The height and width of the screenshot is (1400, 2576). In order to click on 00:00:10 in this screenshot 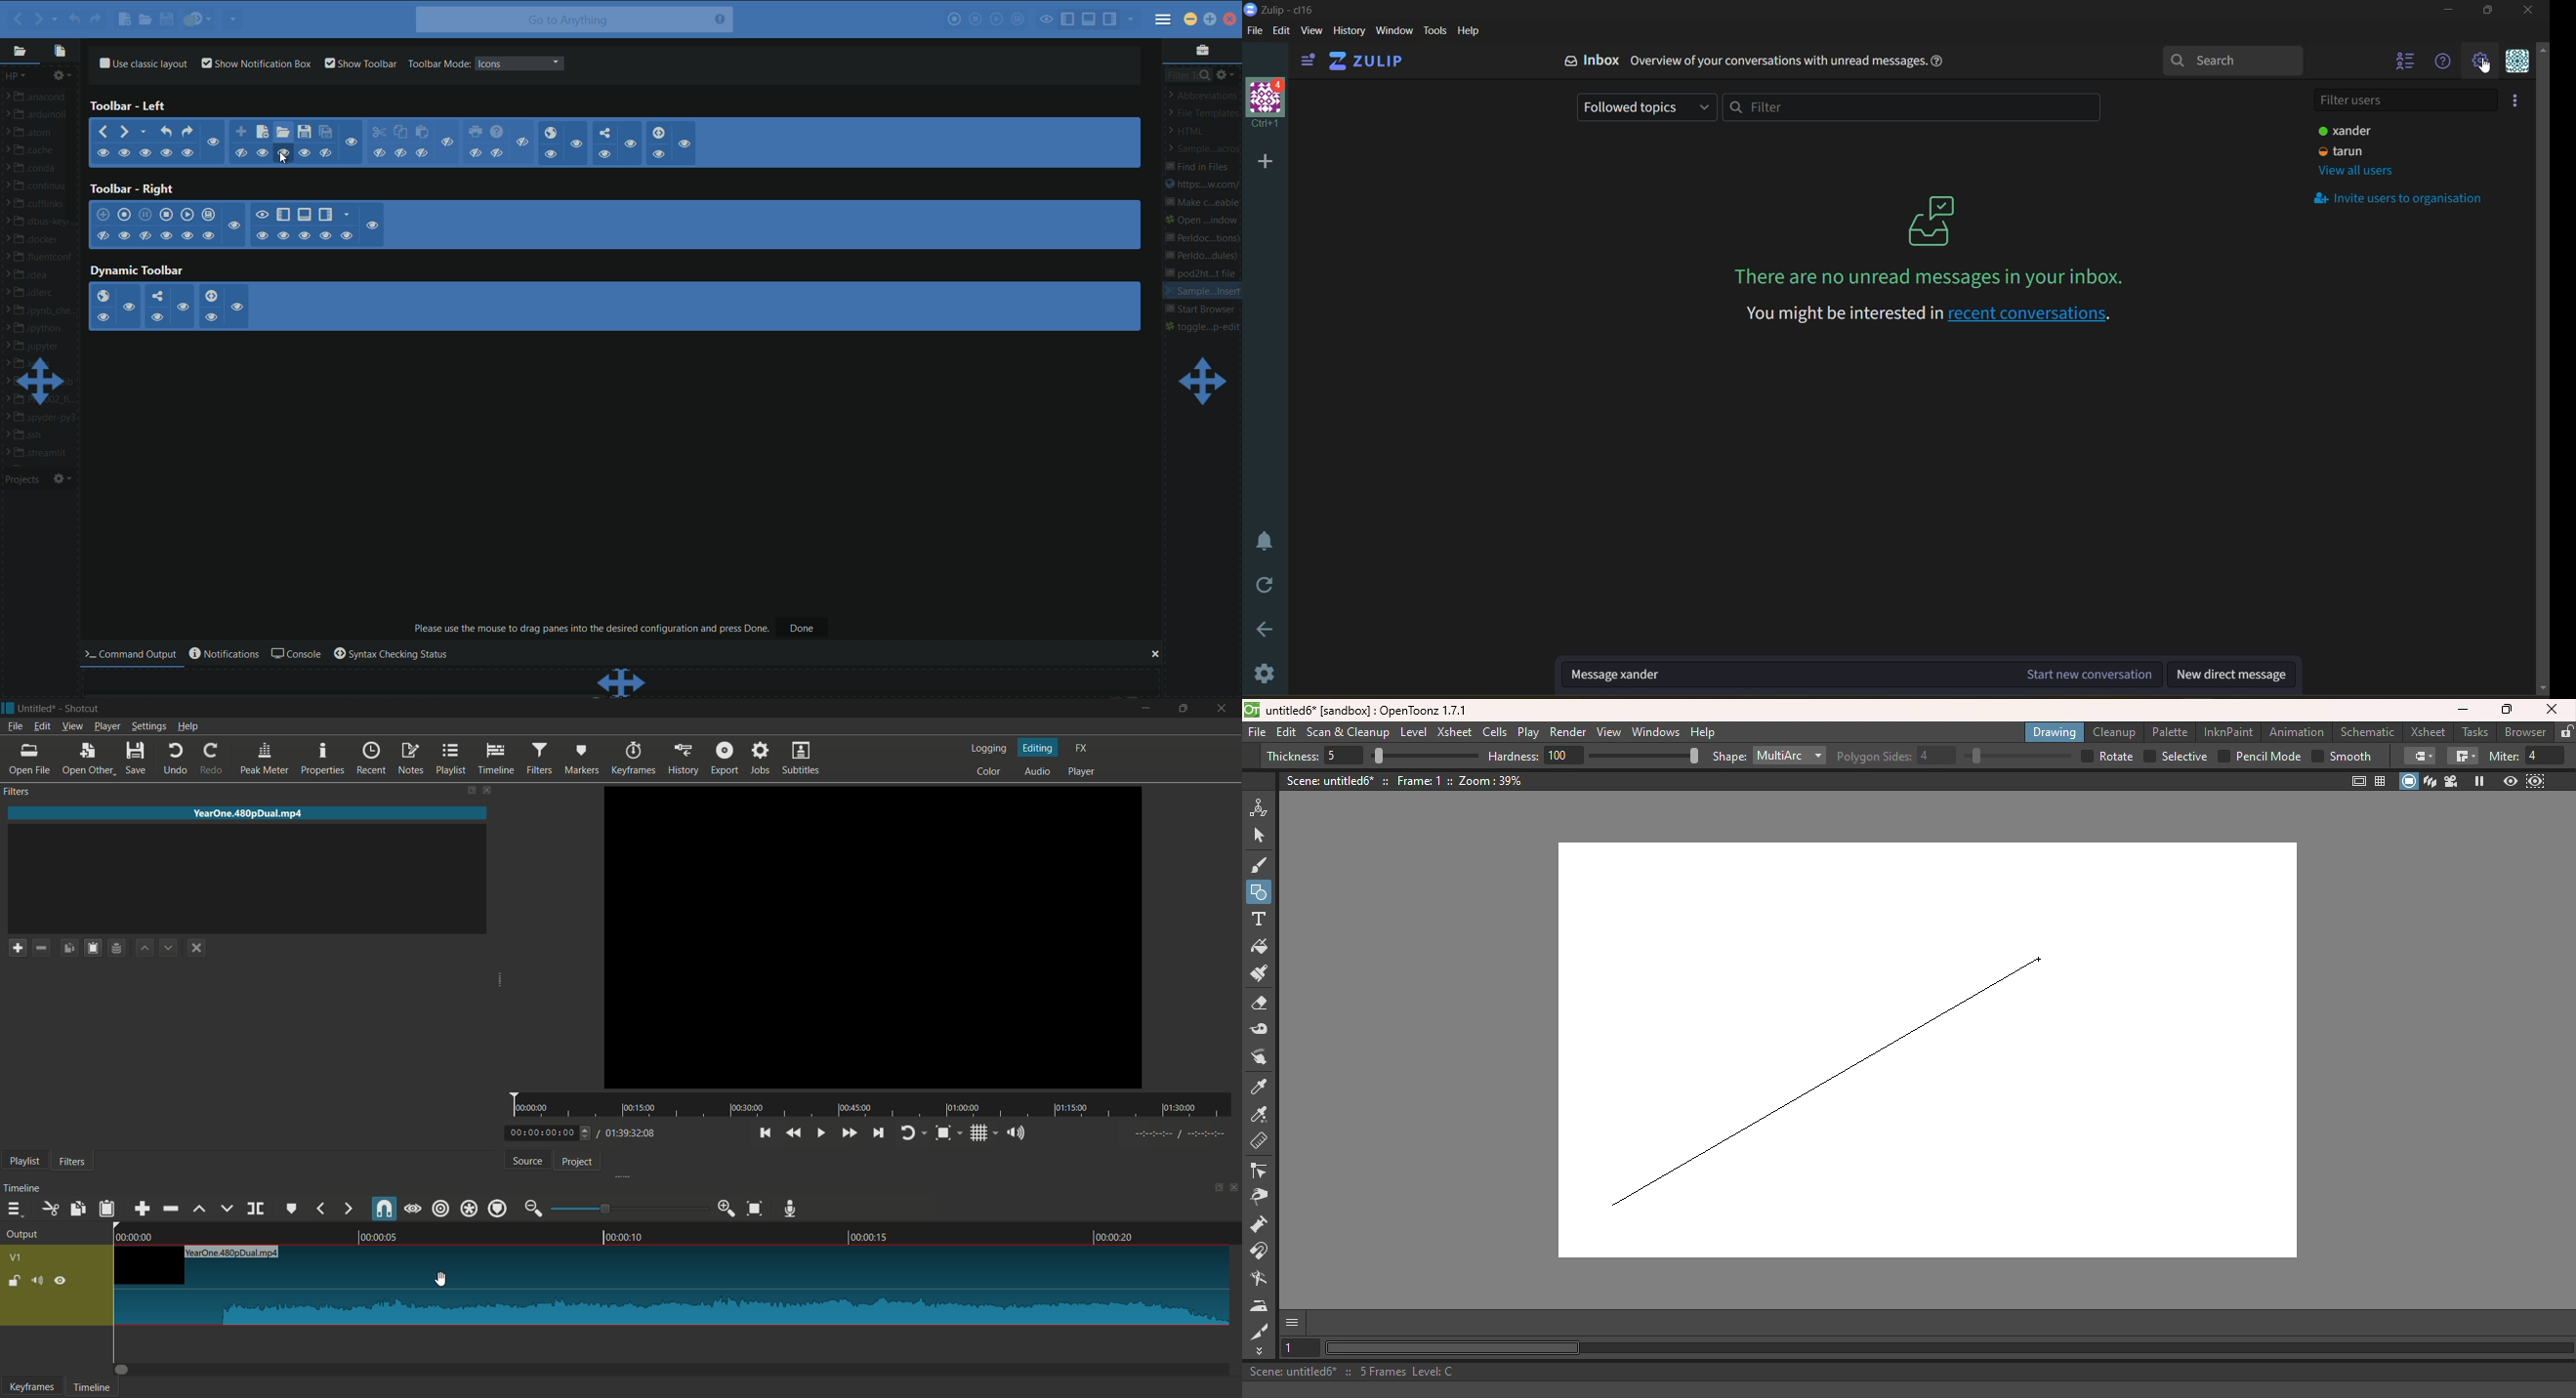, I will do `click(627, 1237)`.